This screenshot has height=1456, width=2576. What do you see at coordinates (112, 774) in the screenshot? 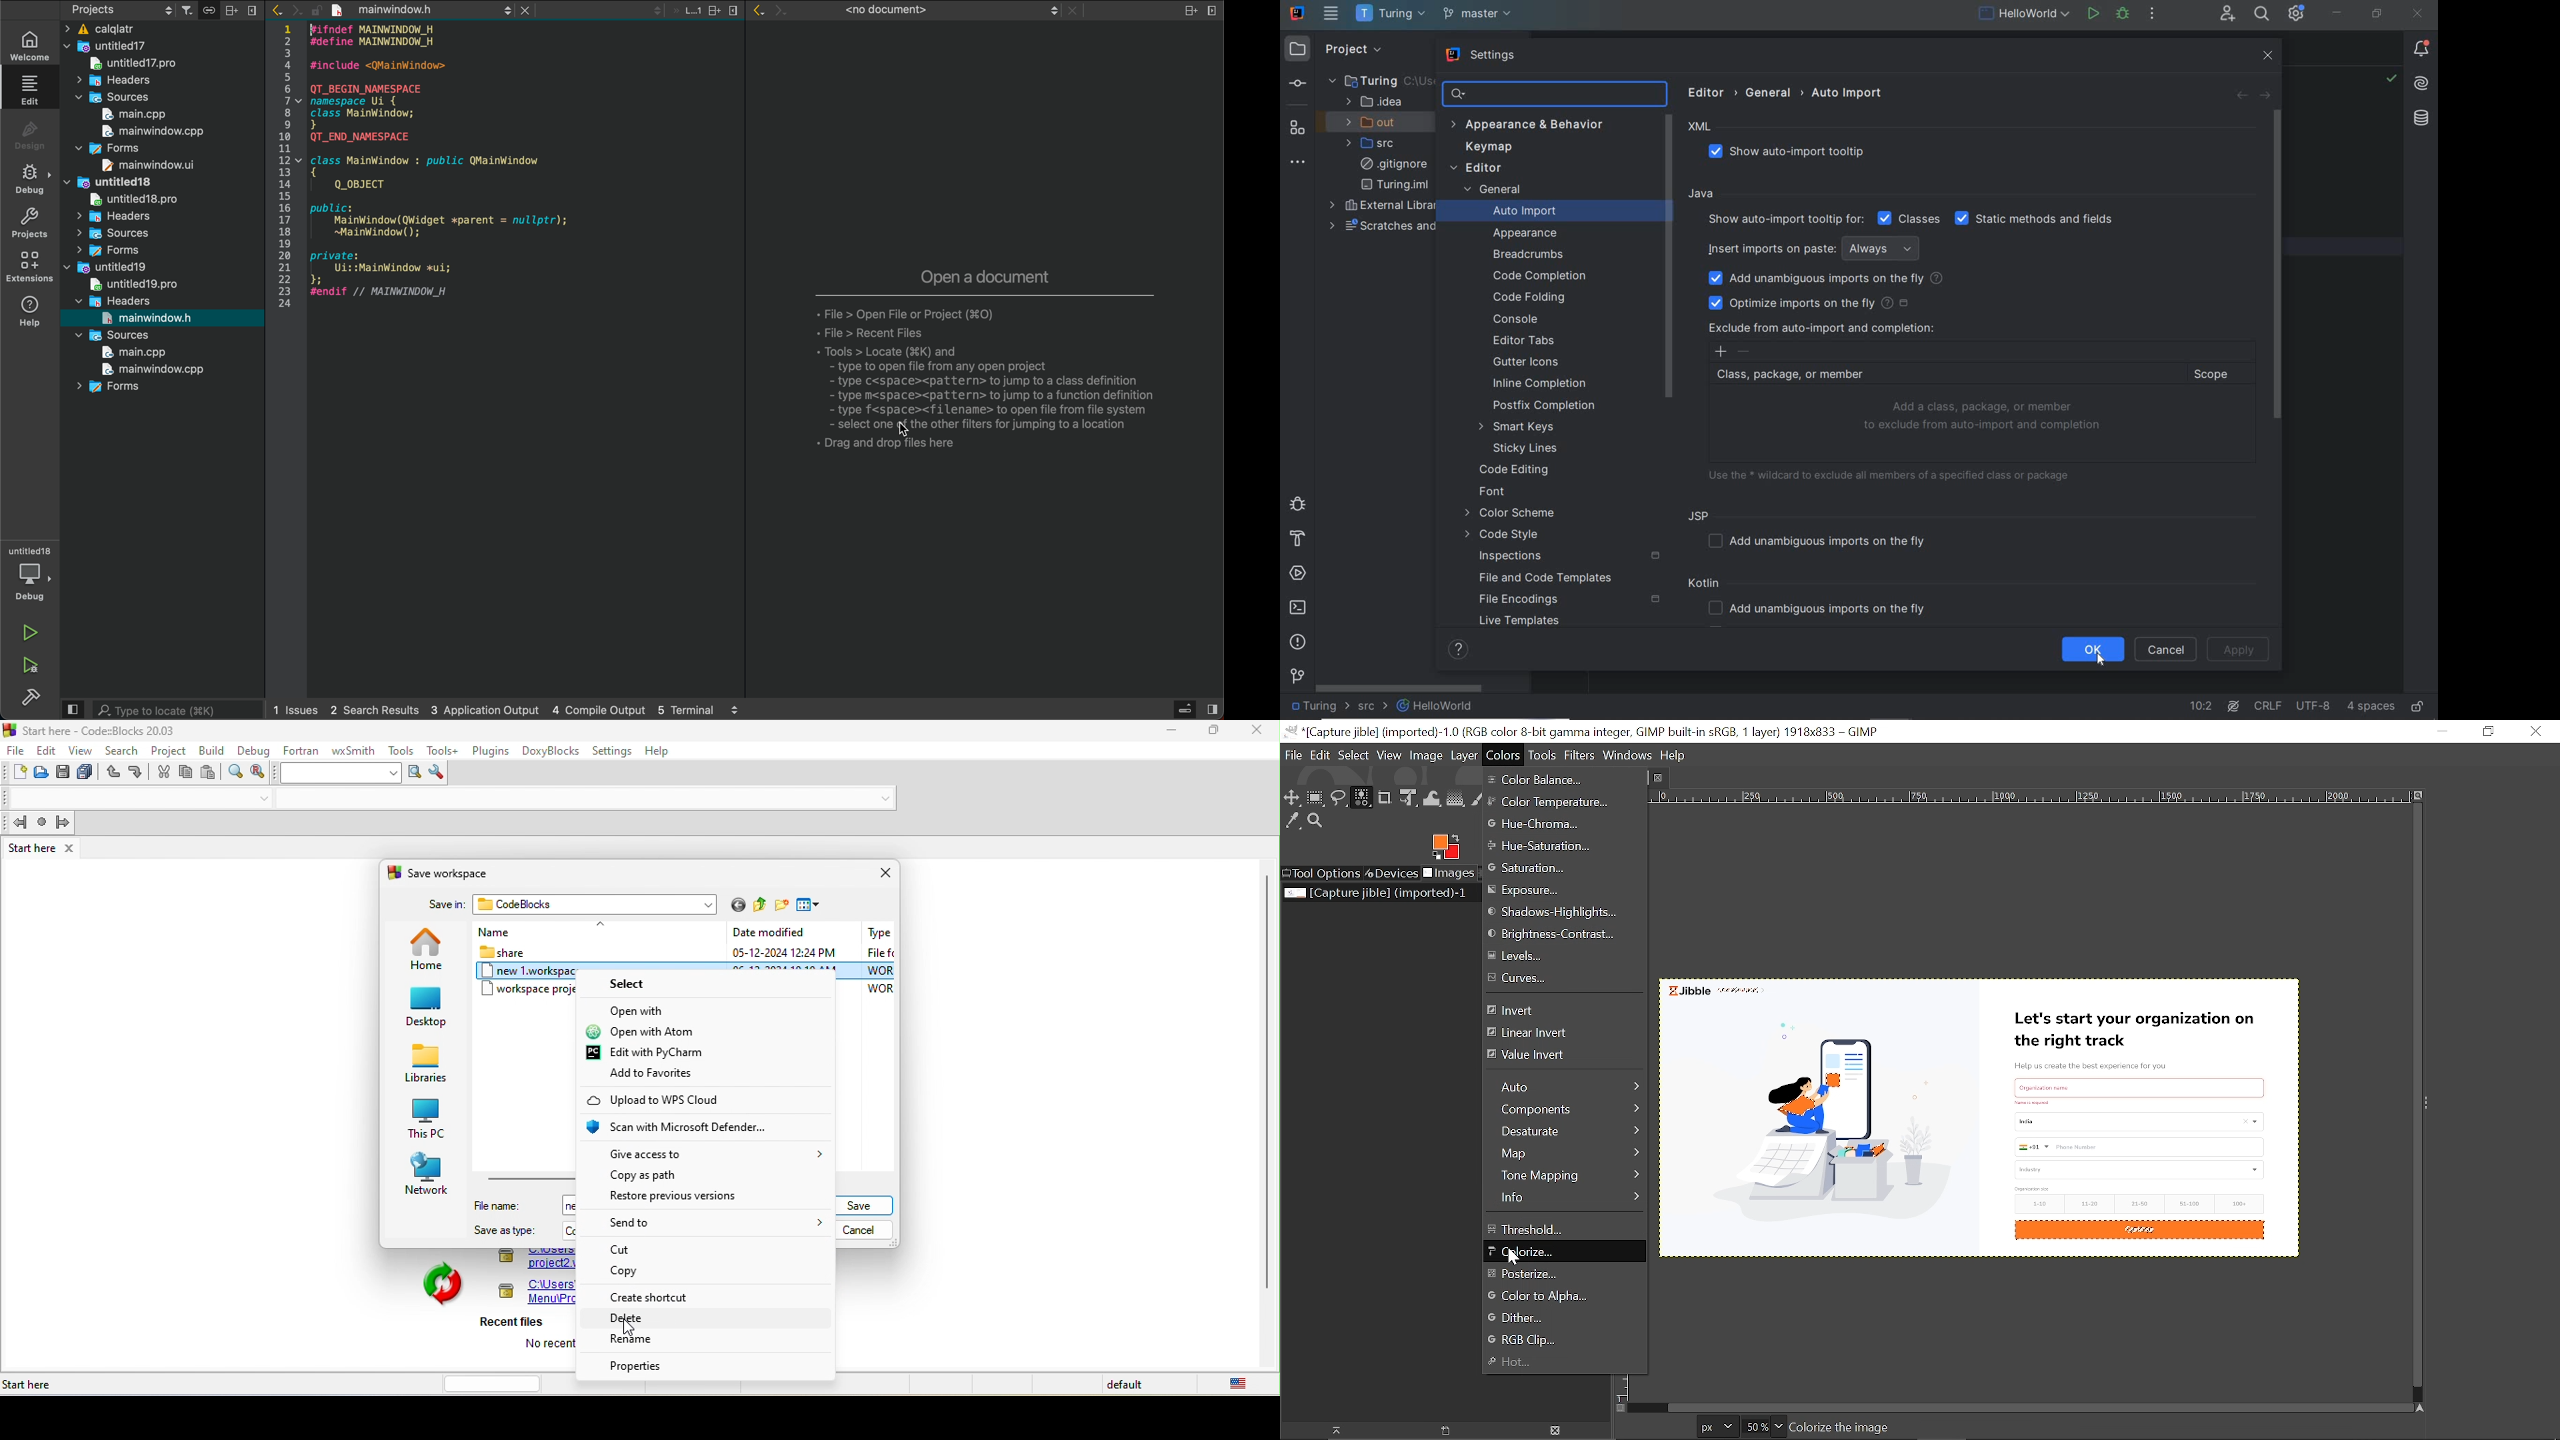
I see `undo` at bounding box center [112, 774].